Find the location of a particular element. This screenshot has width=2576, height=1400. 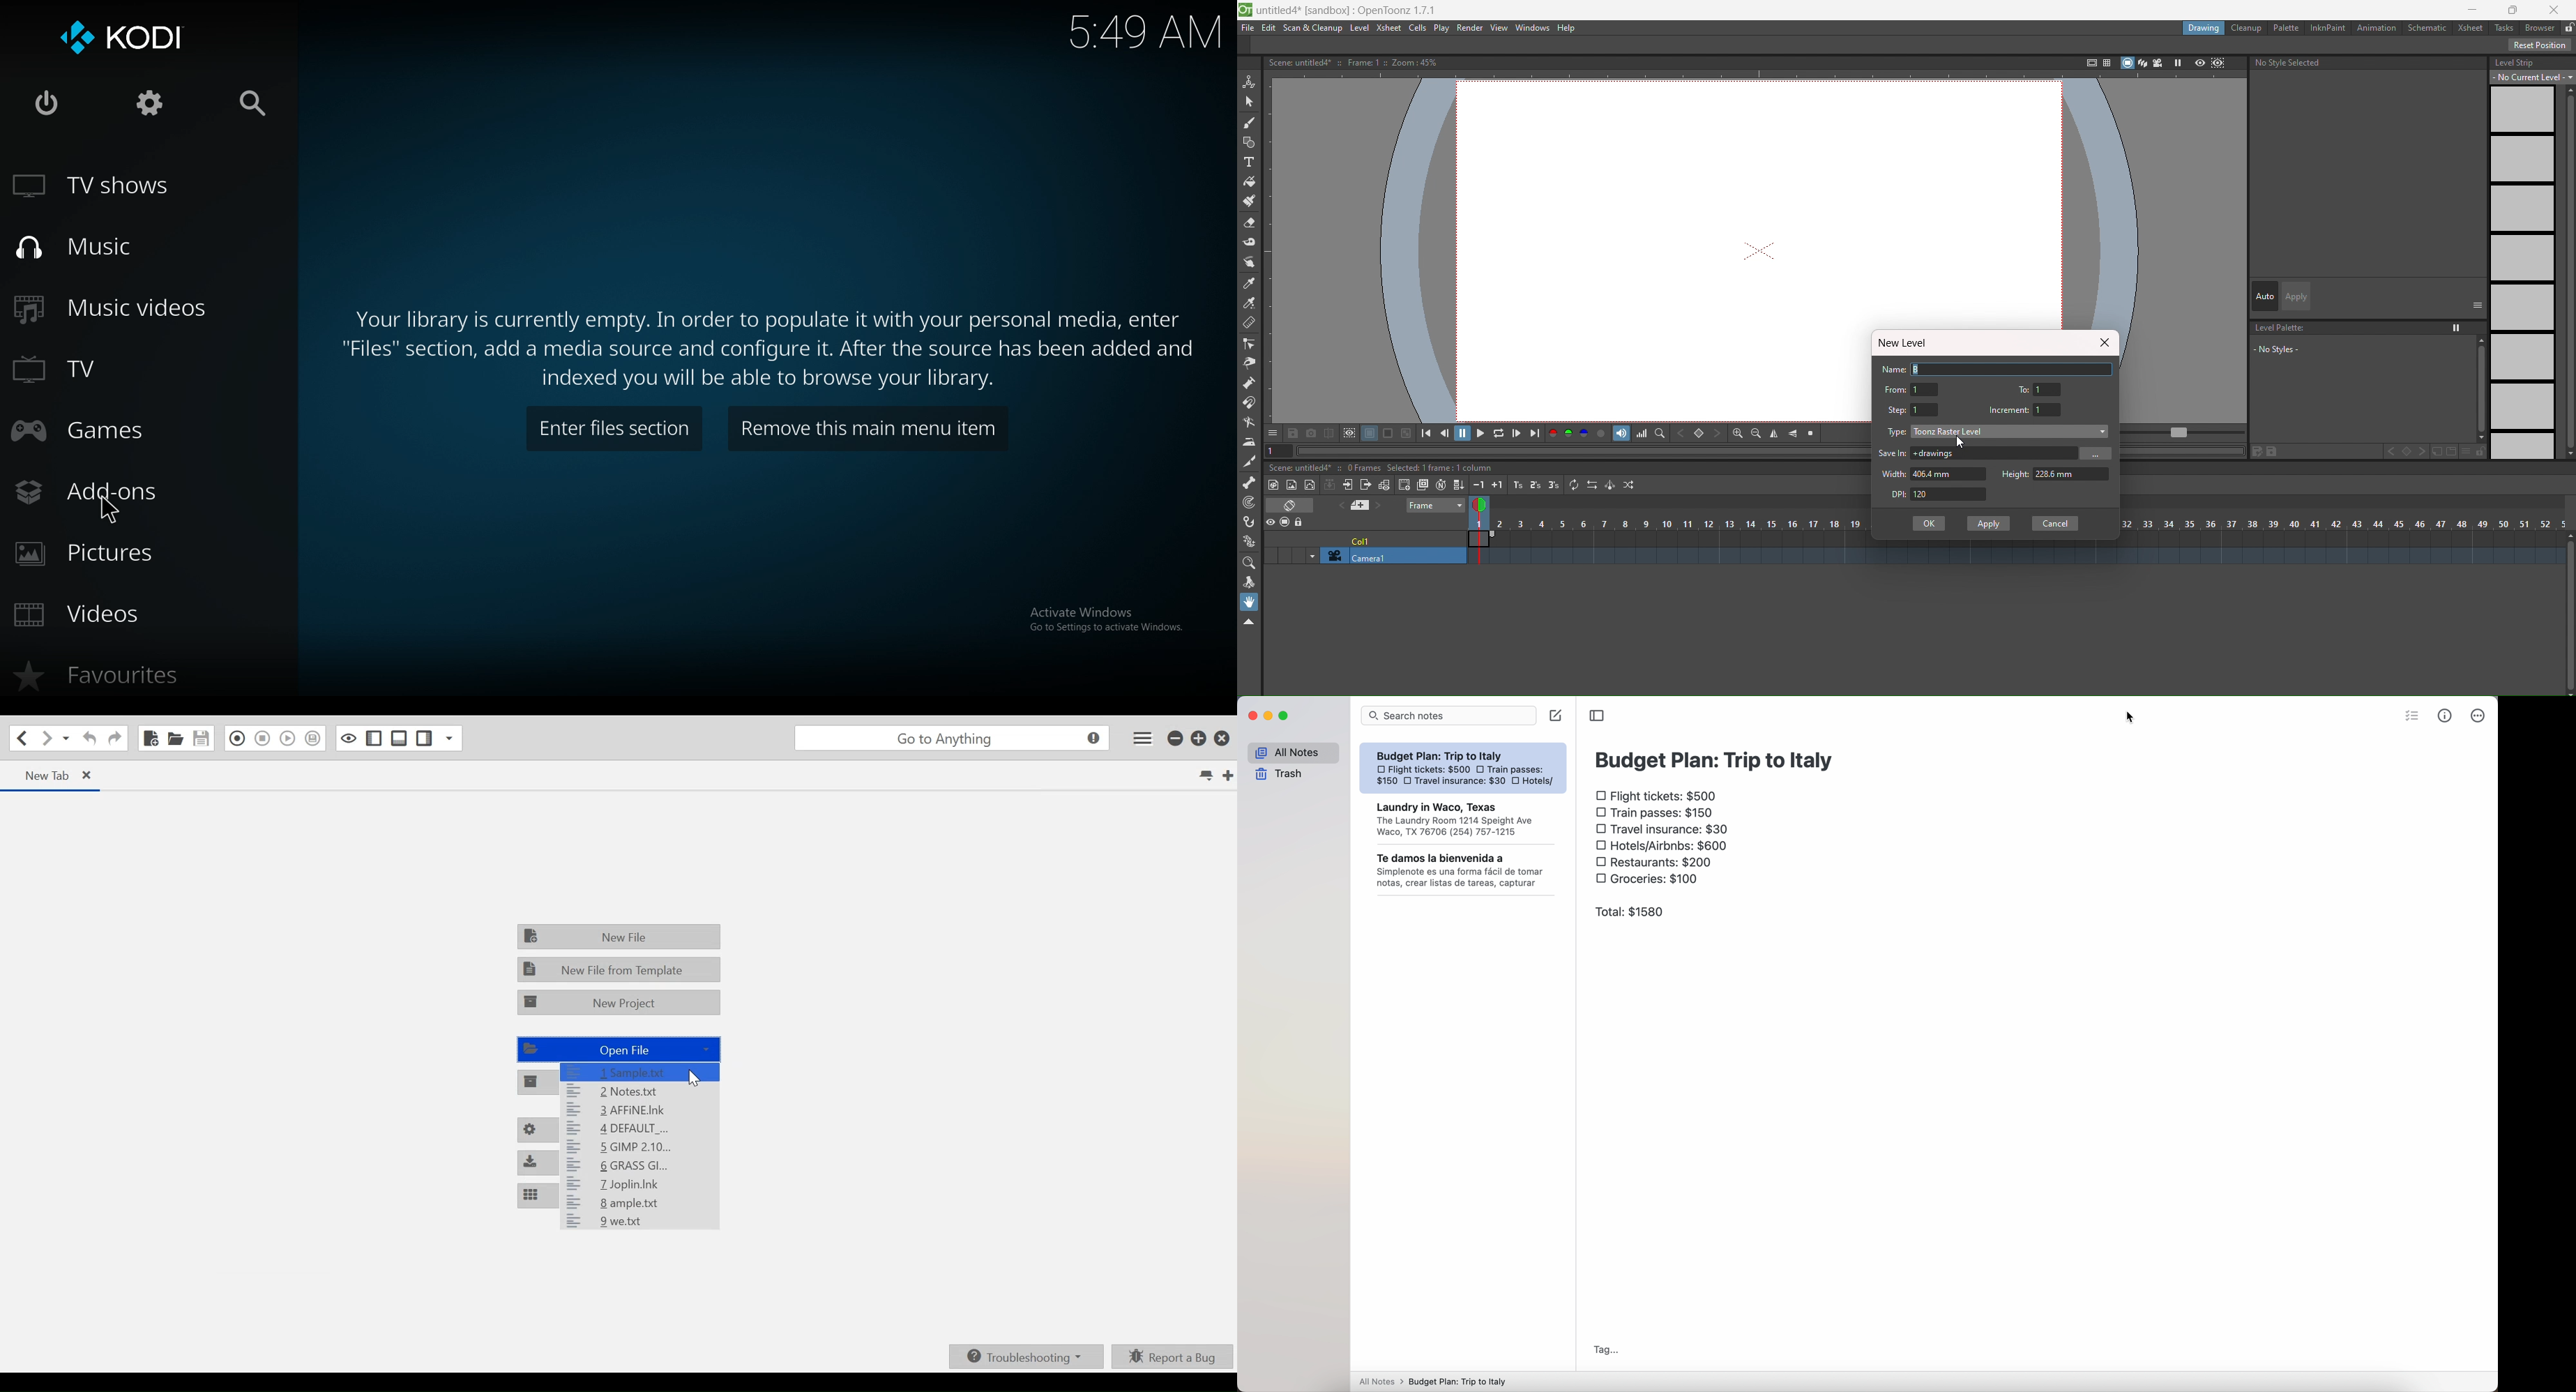

videos is located at coordinates (86, 618).